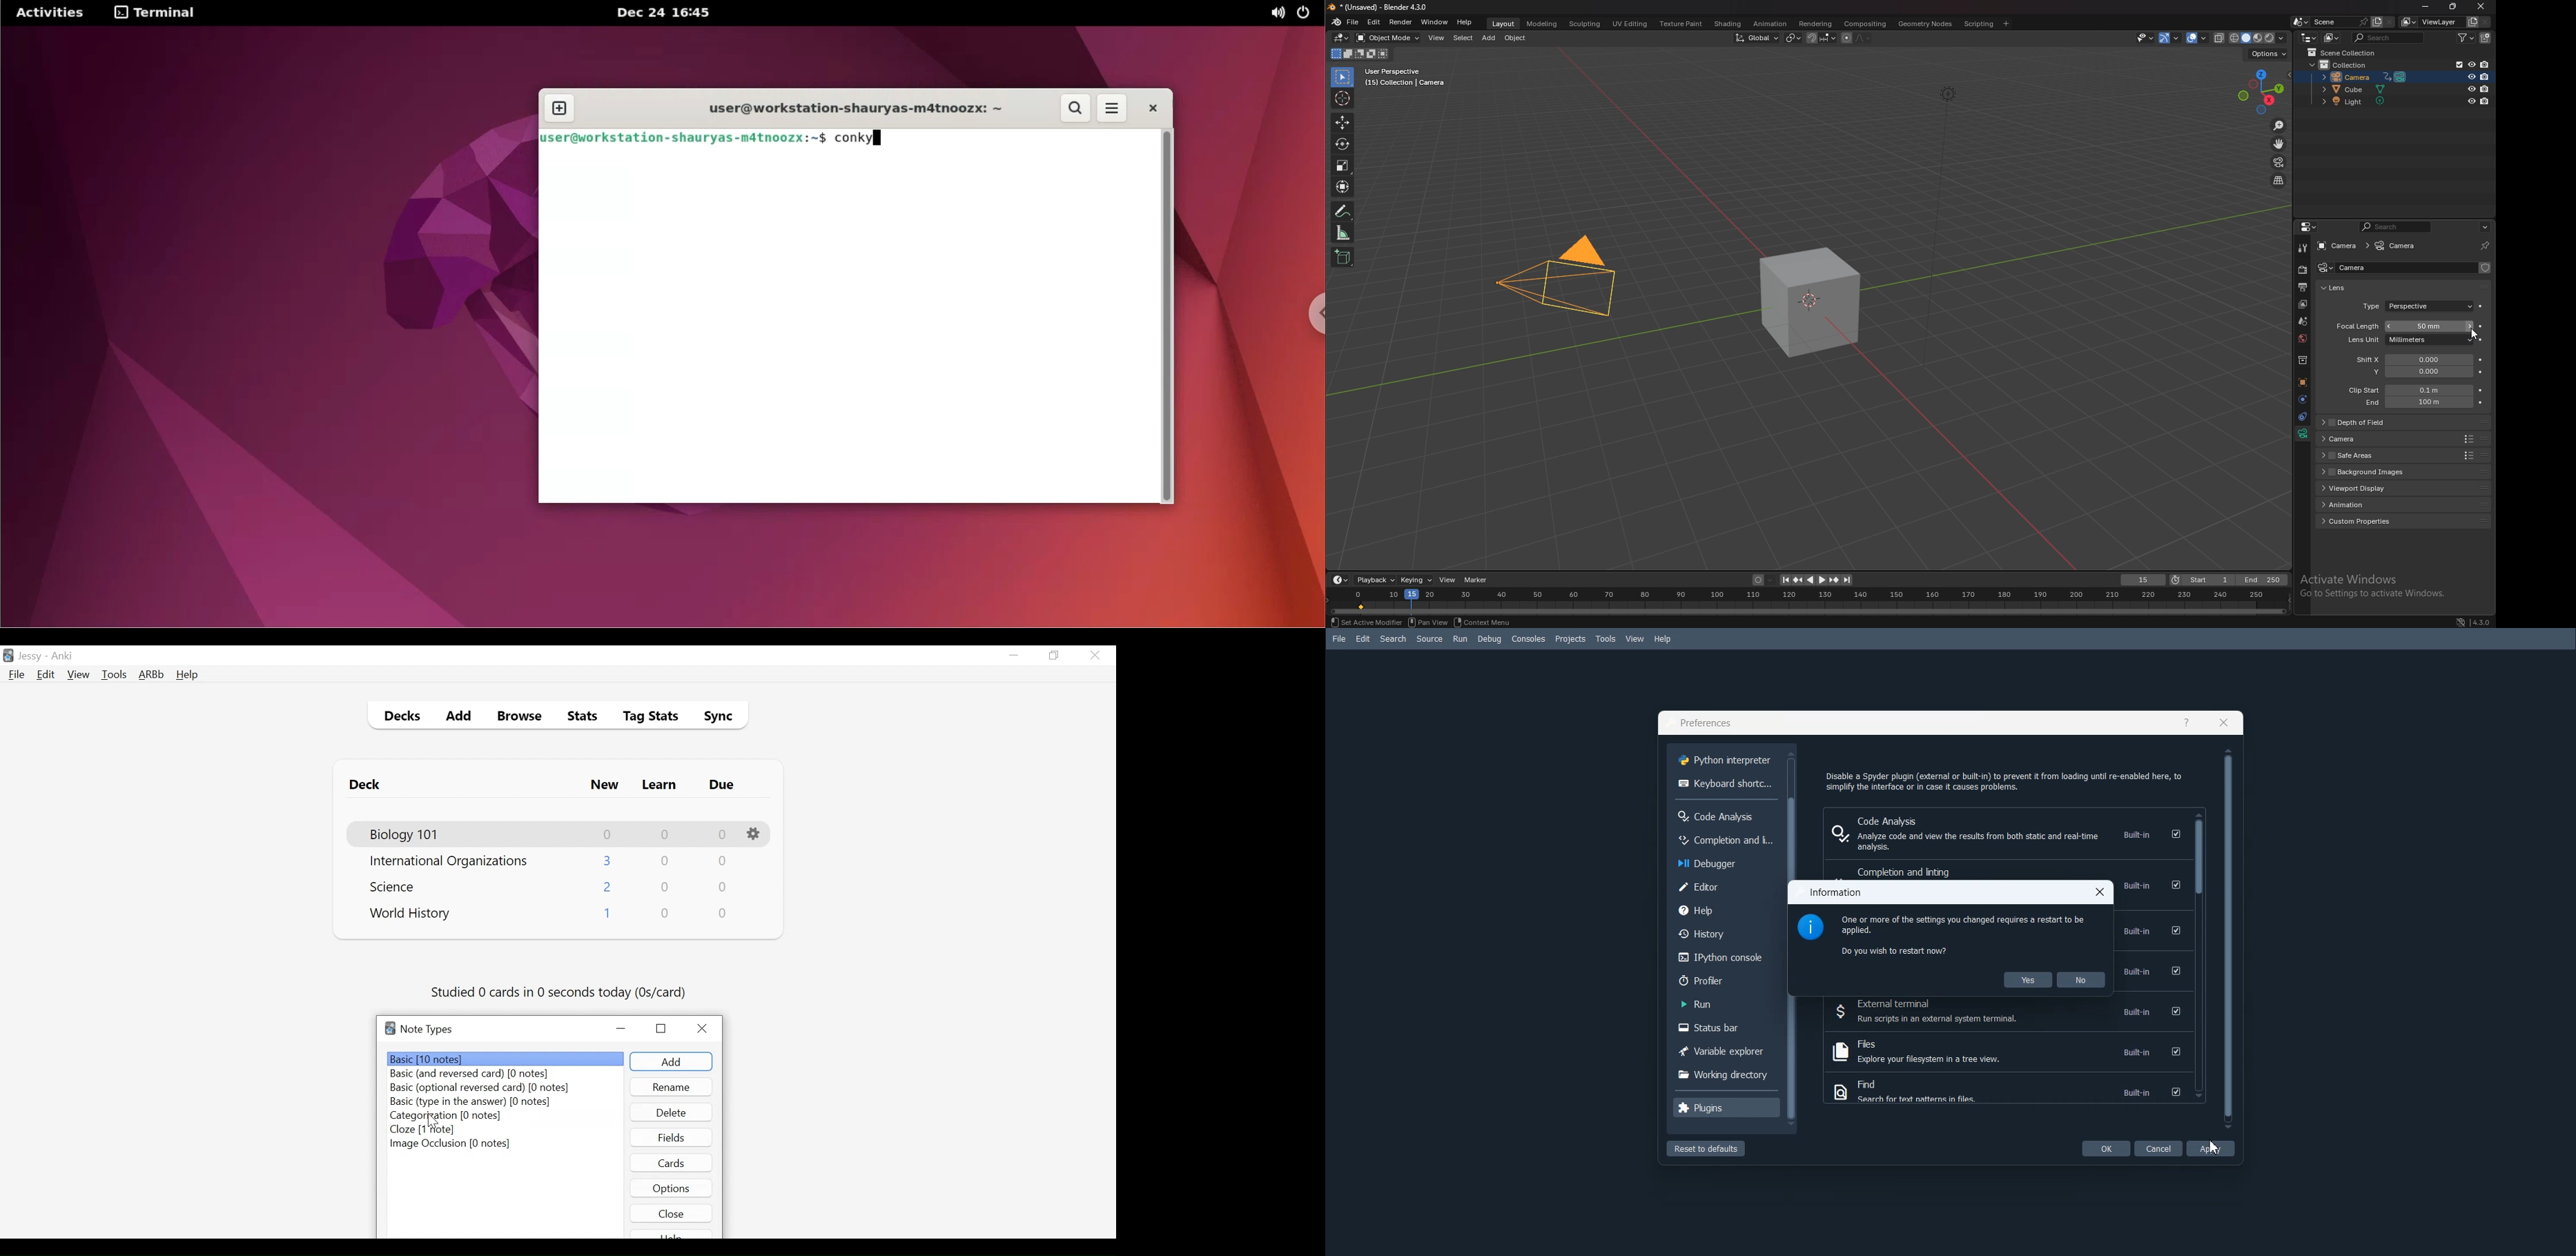 The image size is (2576, 1260). I want to click on Find, so click(2006, 1091).